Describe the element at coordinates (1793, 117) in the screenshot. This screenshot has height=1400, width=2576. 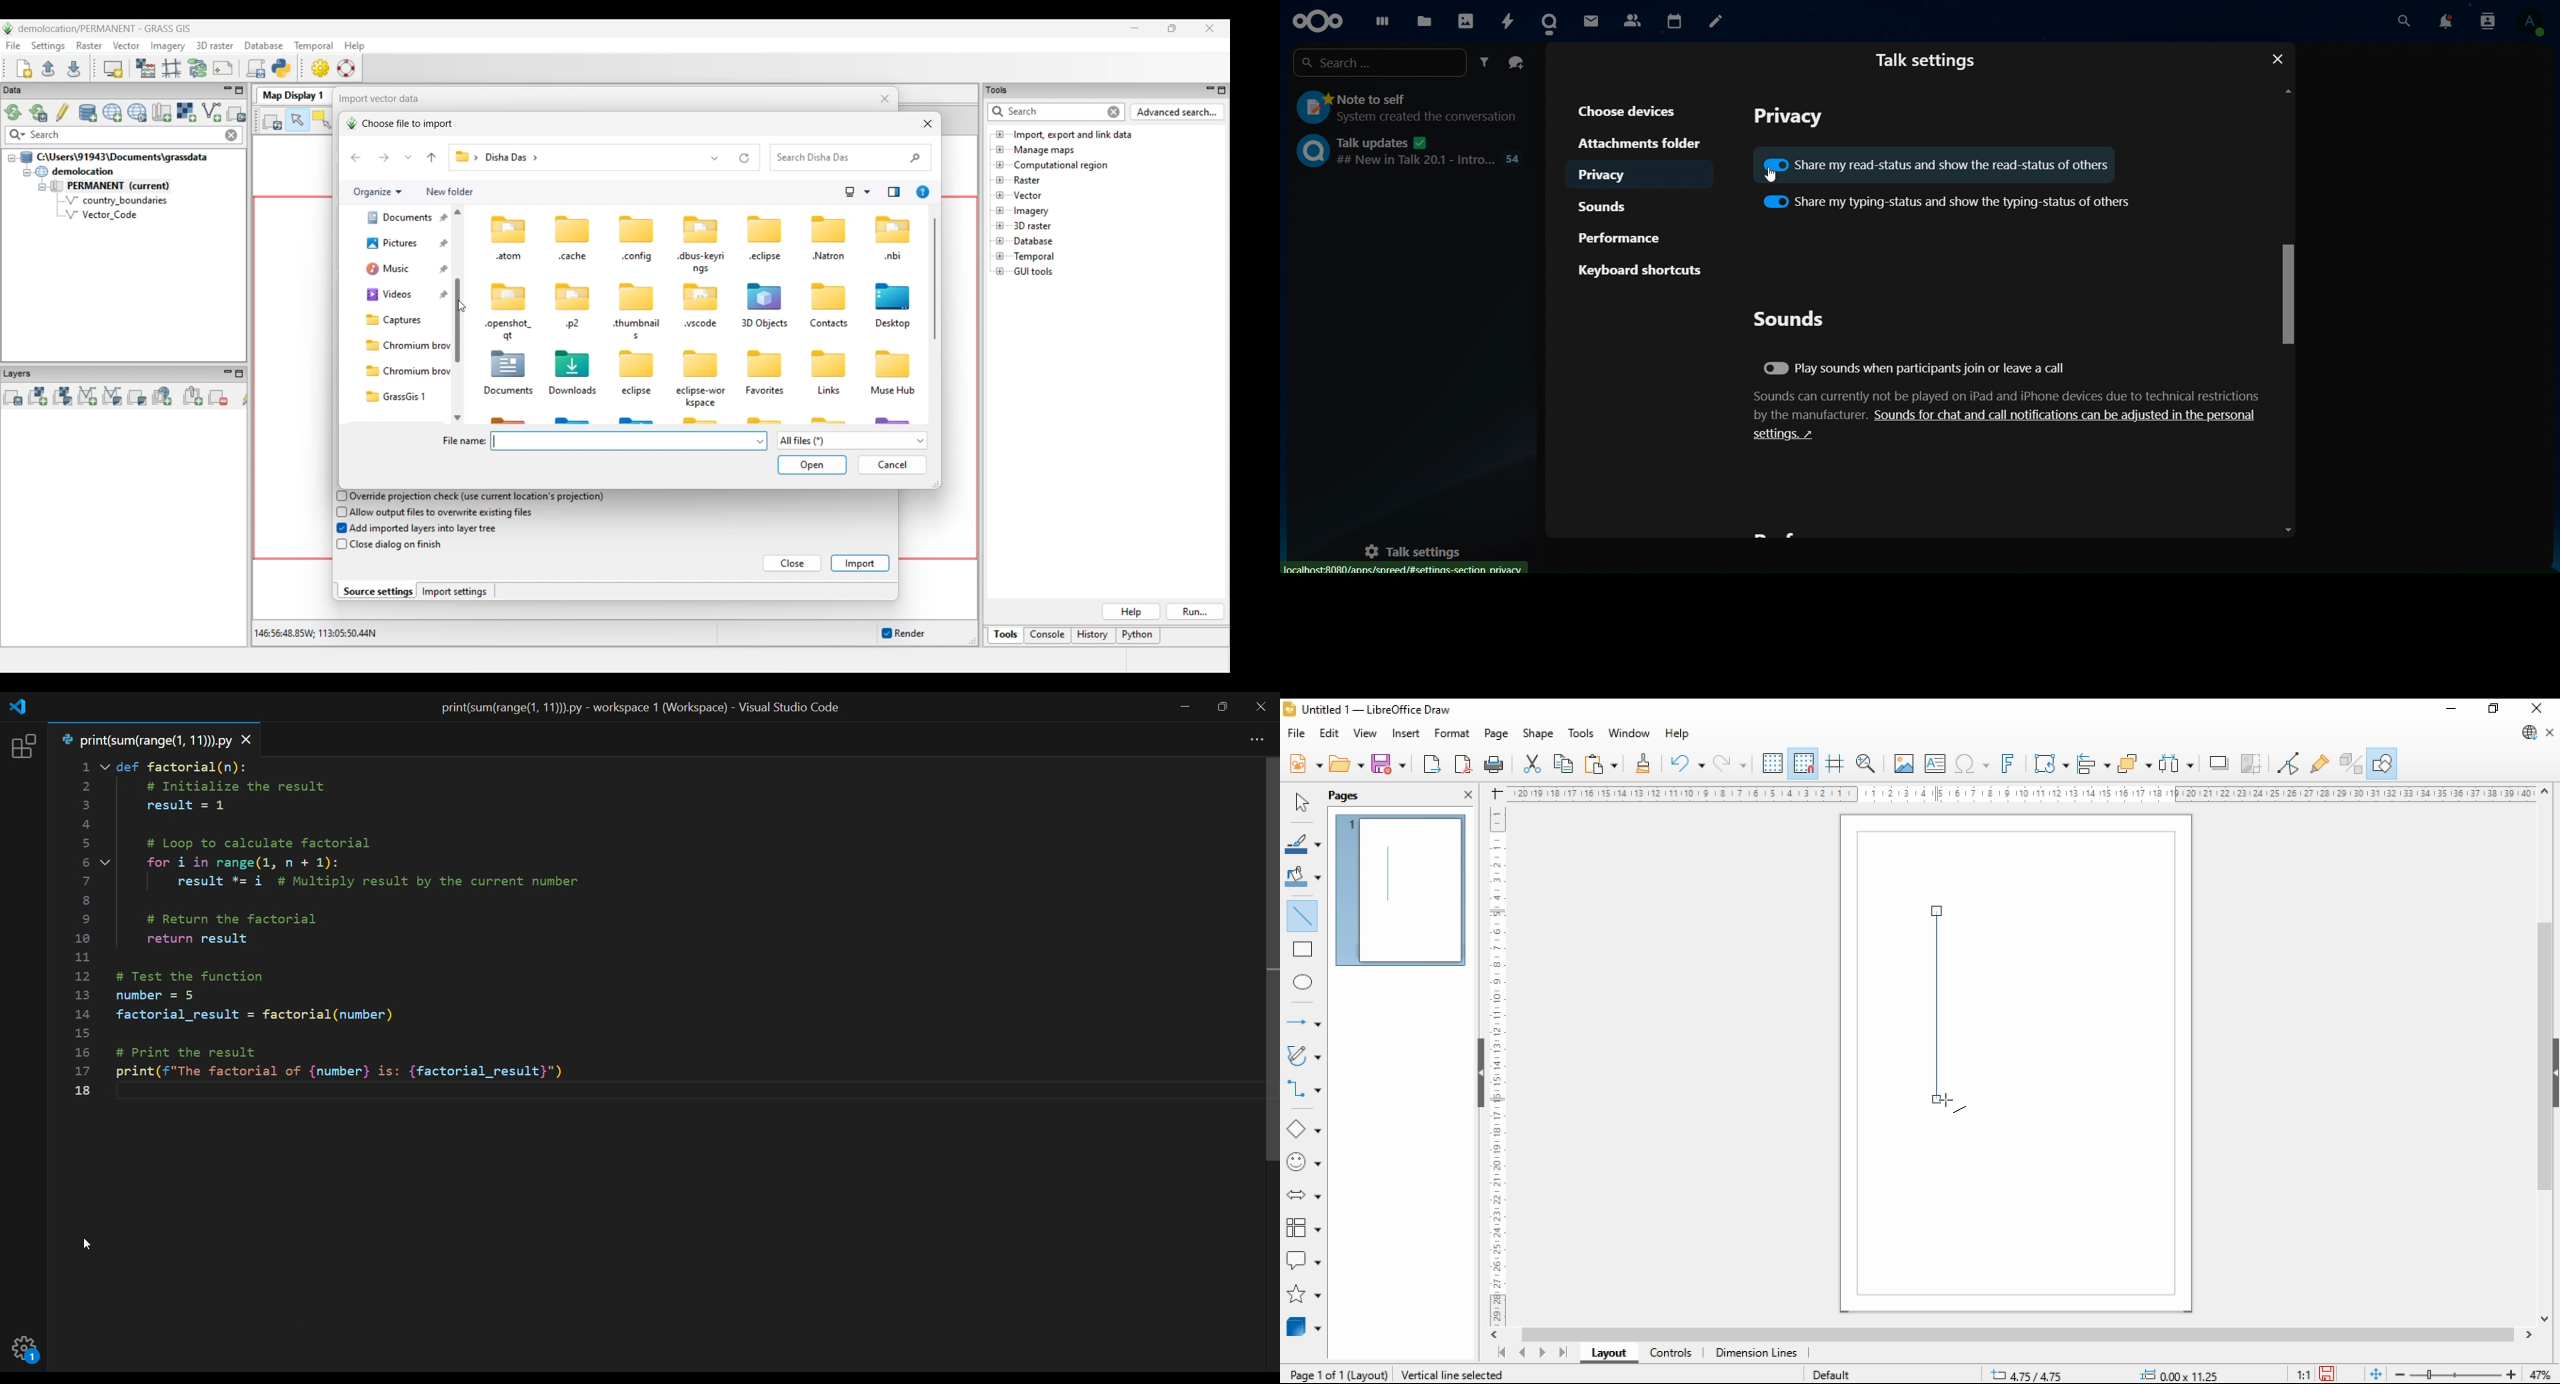
I see `privacy` at that location.